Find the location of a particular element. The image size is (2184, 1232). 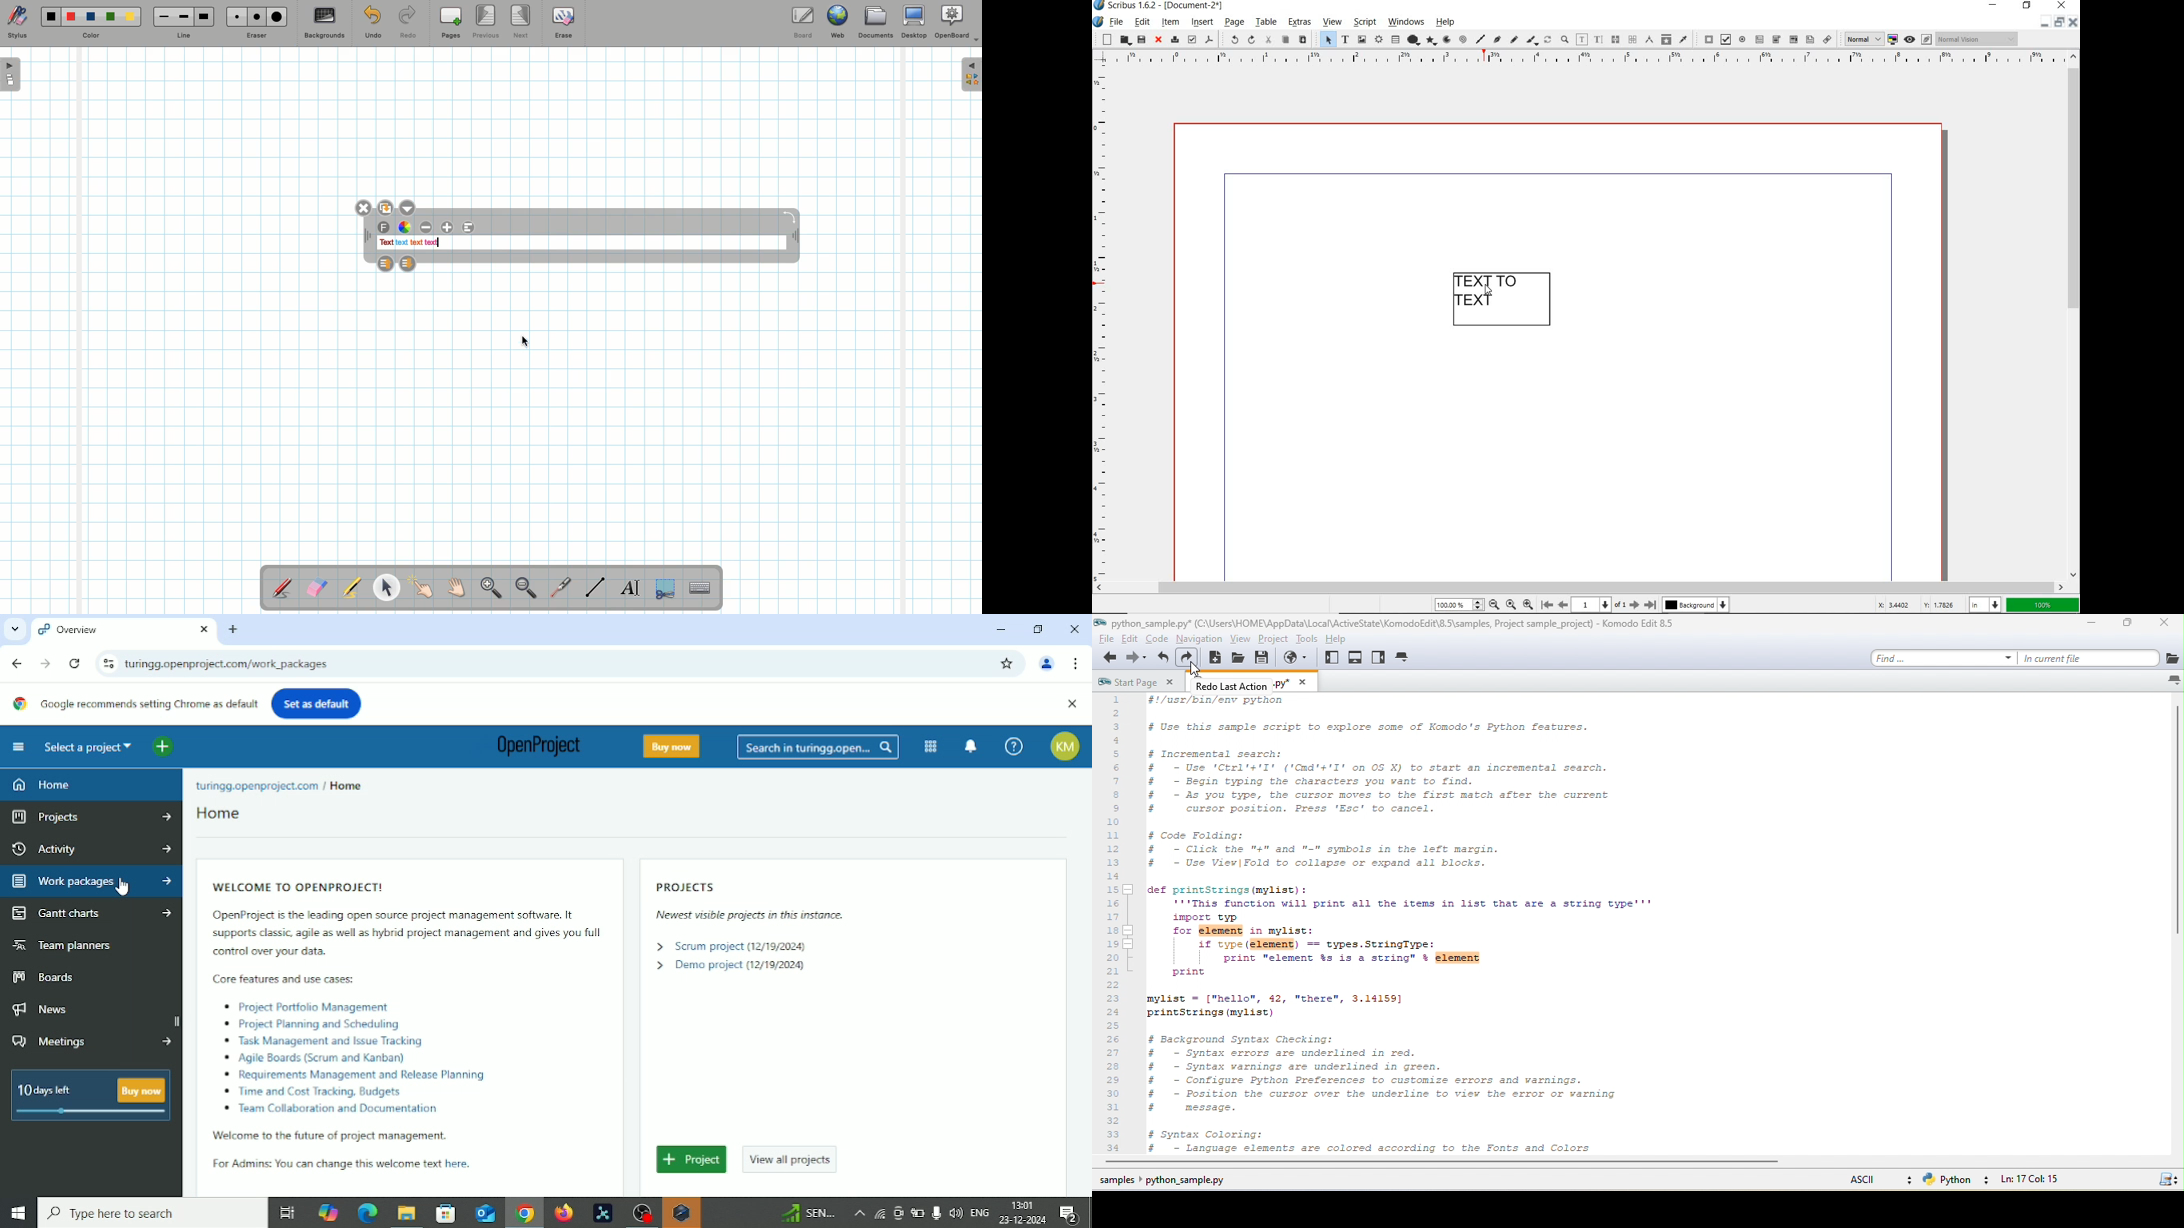

Previous is located at coordinates (487, 23).